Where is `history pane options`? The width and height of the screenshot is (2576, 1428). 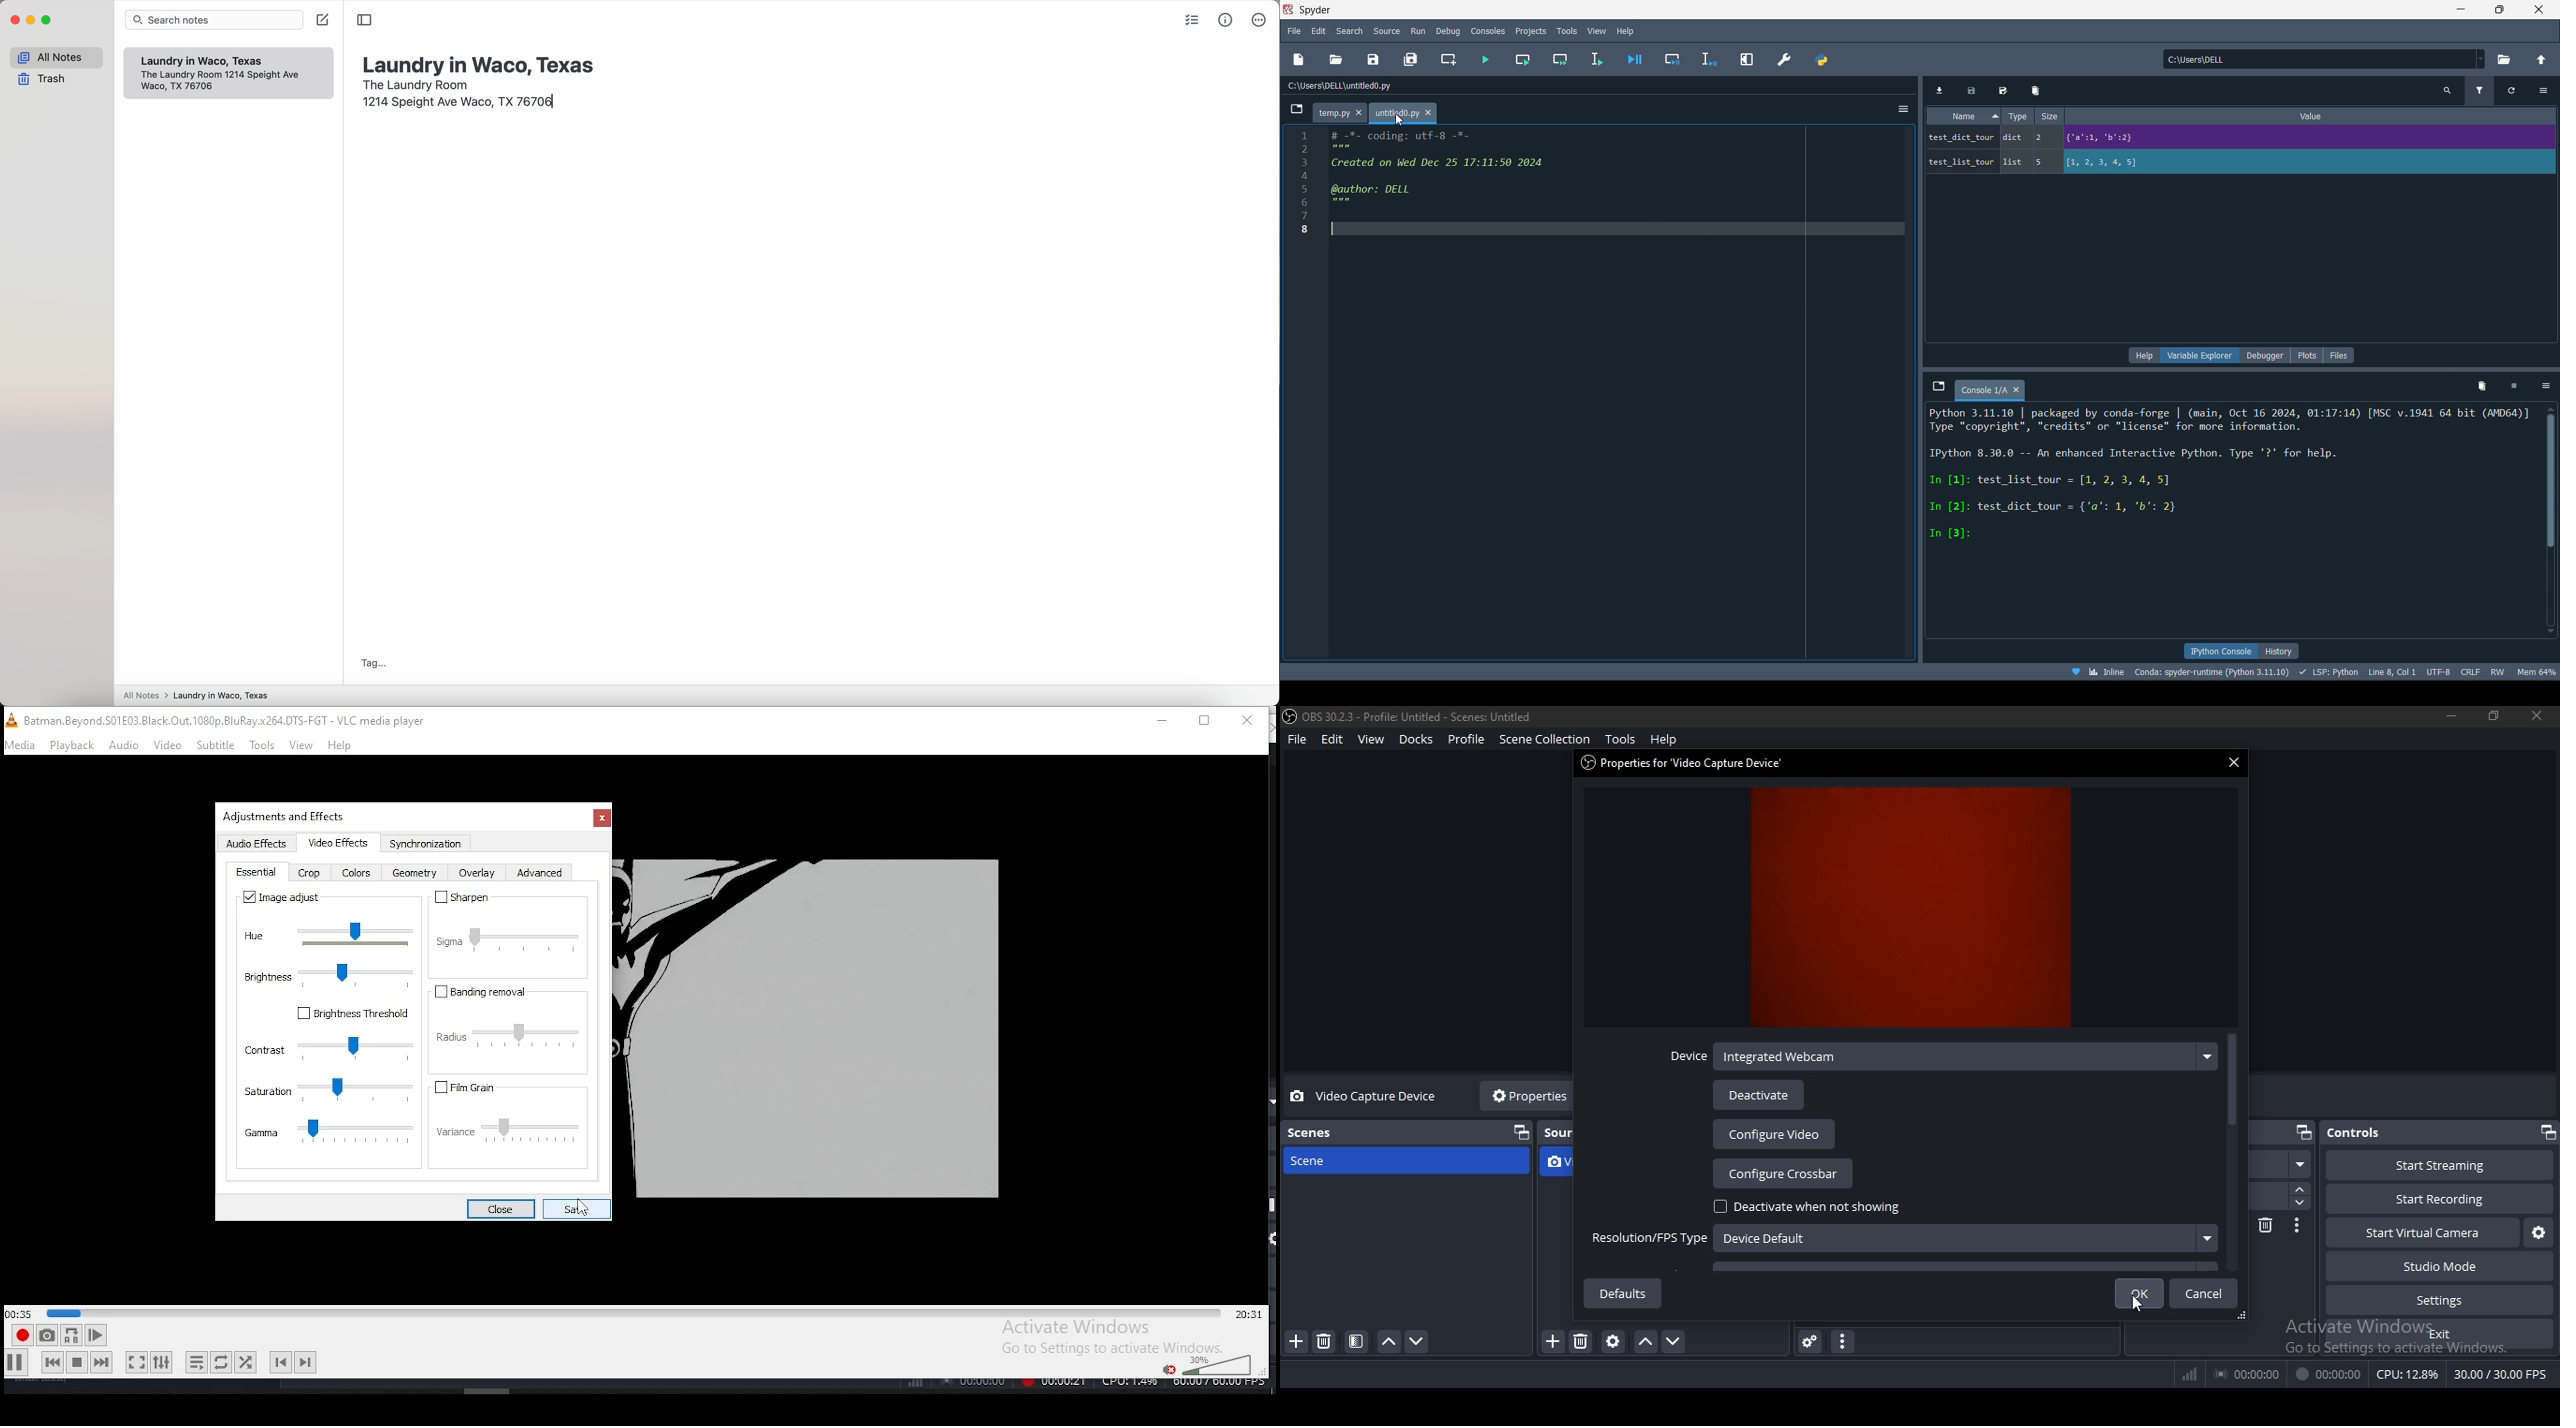
history pane options is located at coordinates (2286, 651).